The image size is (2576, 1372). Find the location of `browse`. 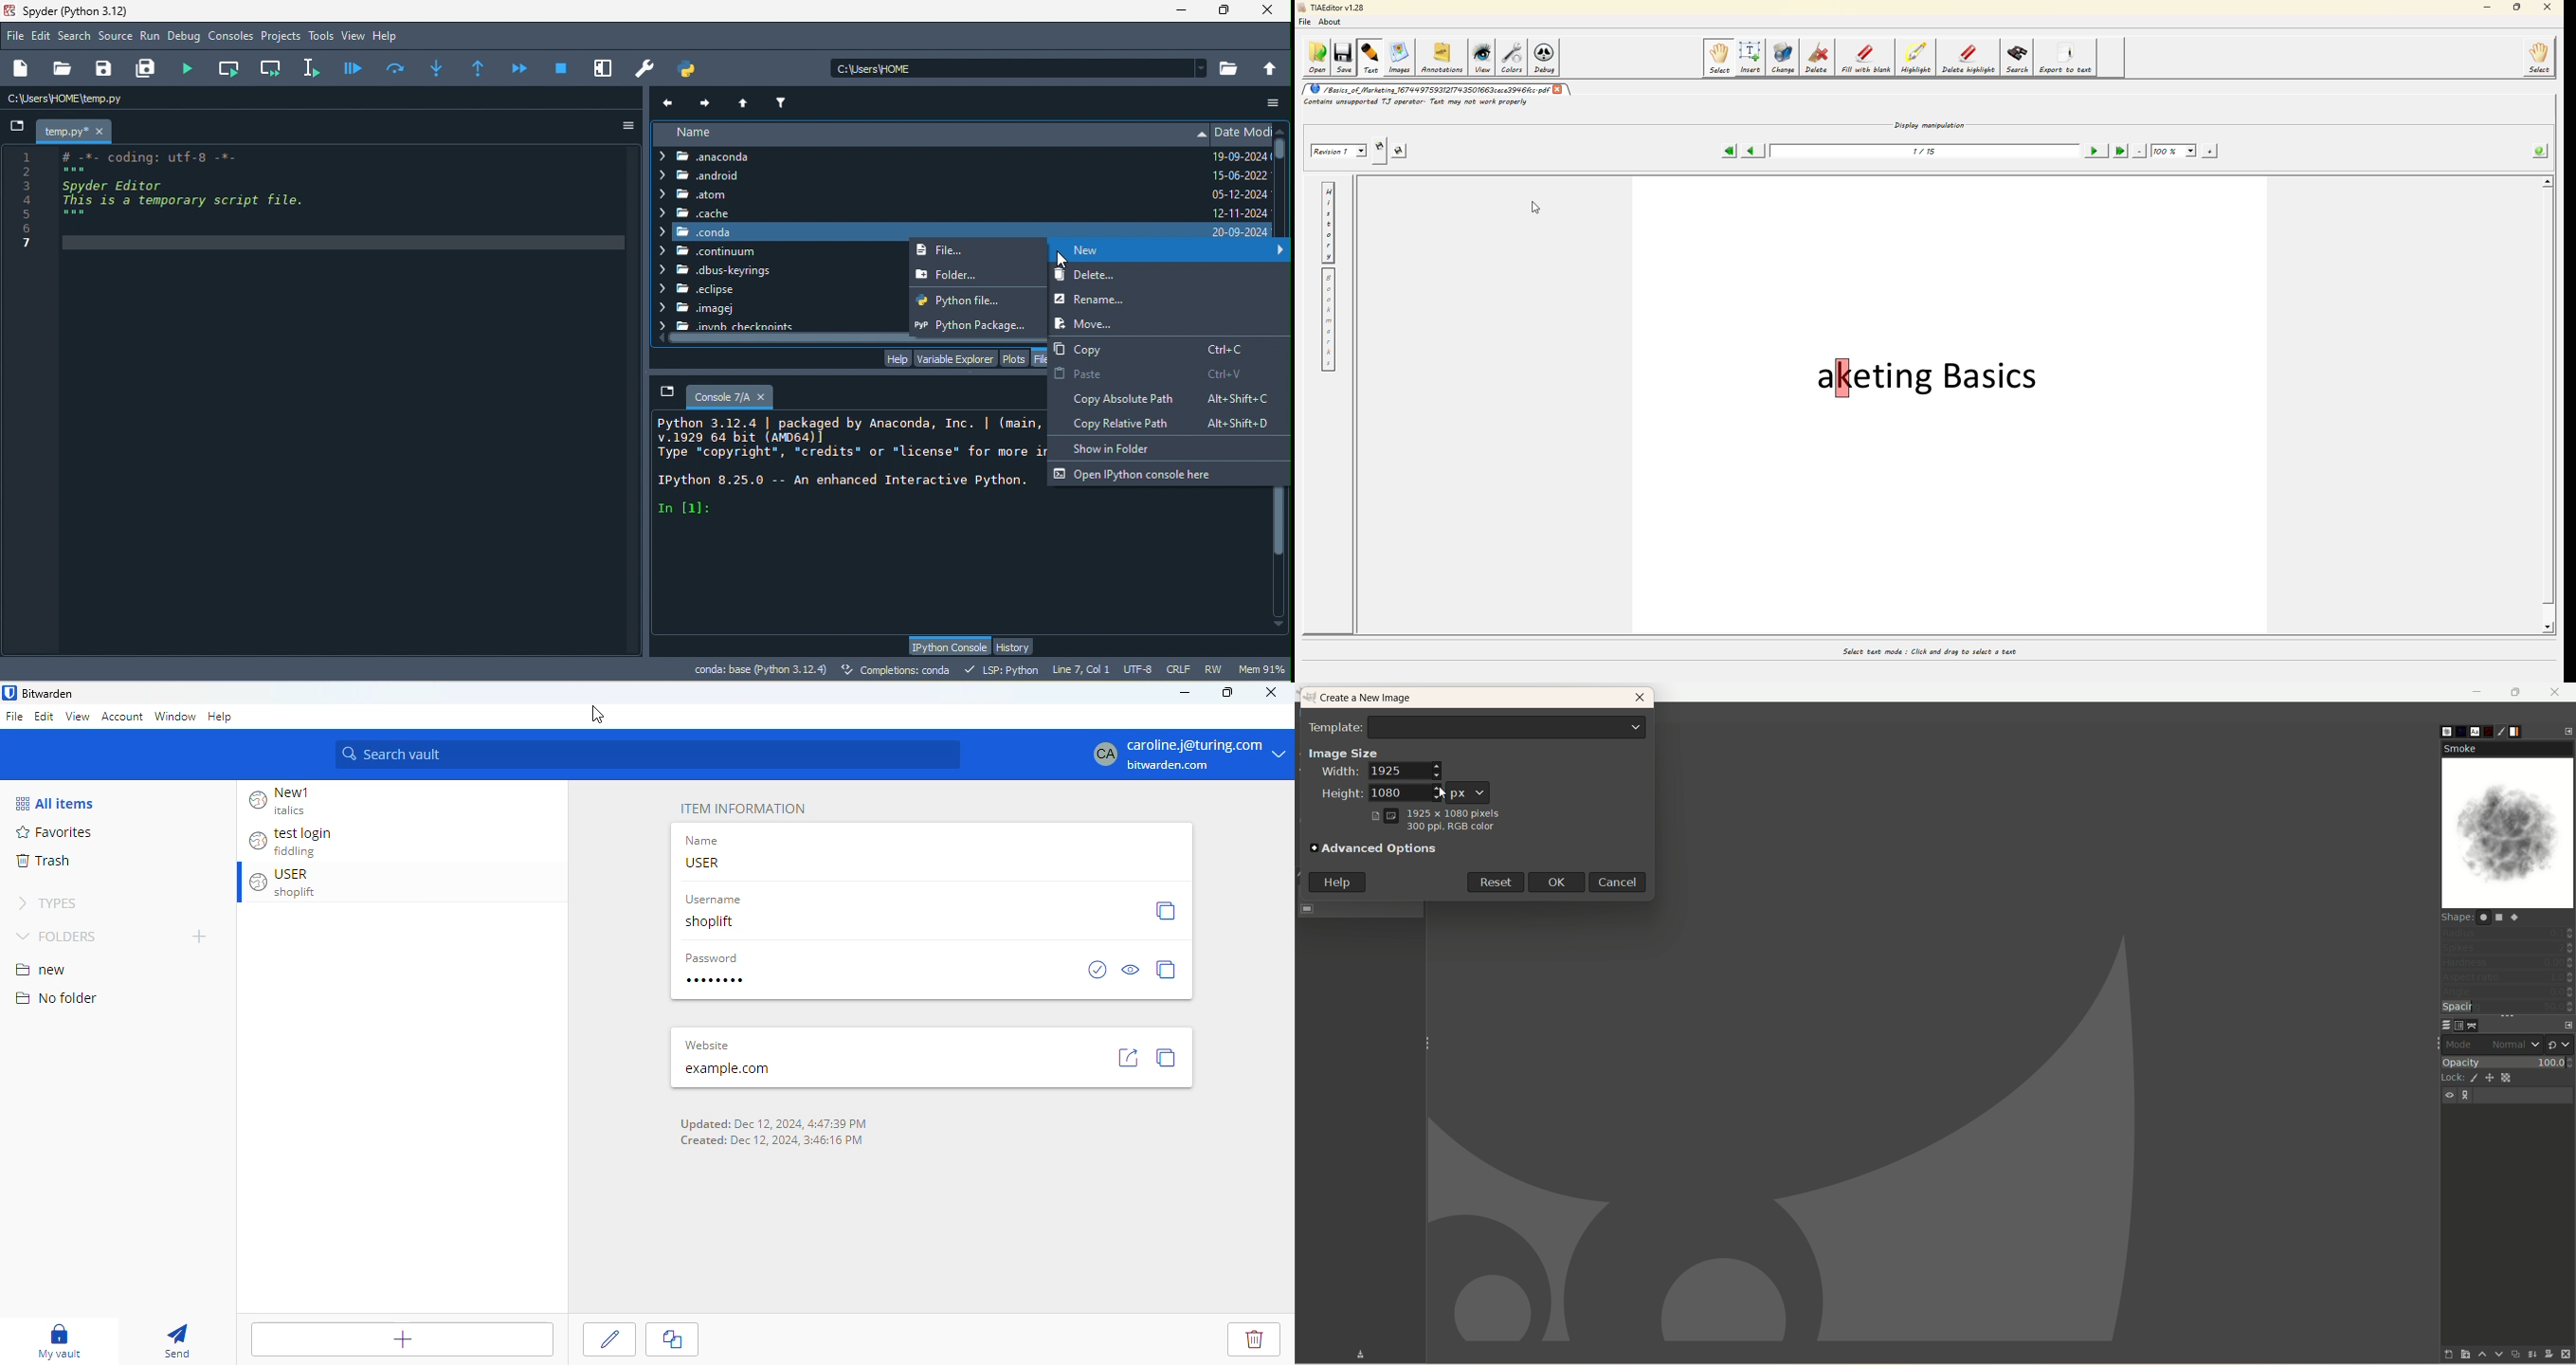

browse is located at coordinates (1231, 68).